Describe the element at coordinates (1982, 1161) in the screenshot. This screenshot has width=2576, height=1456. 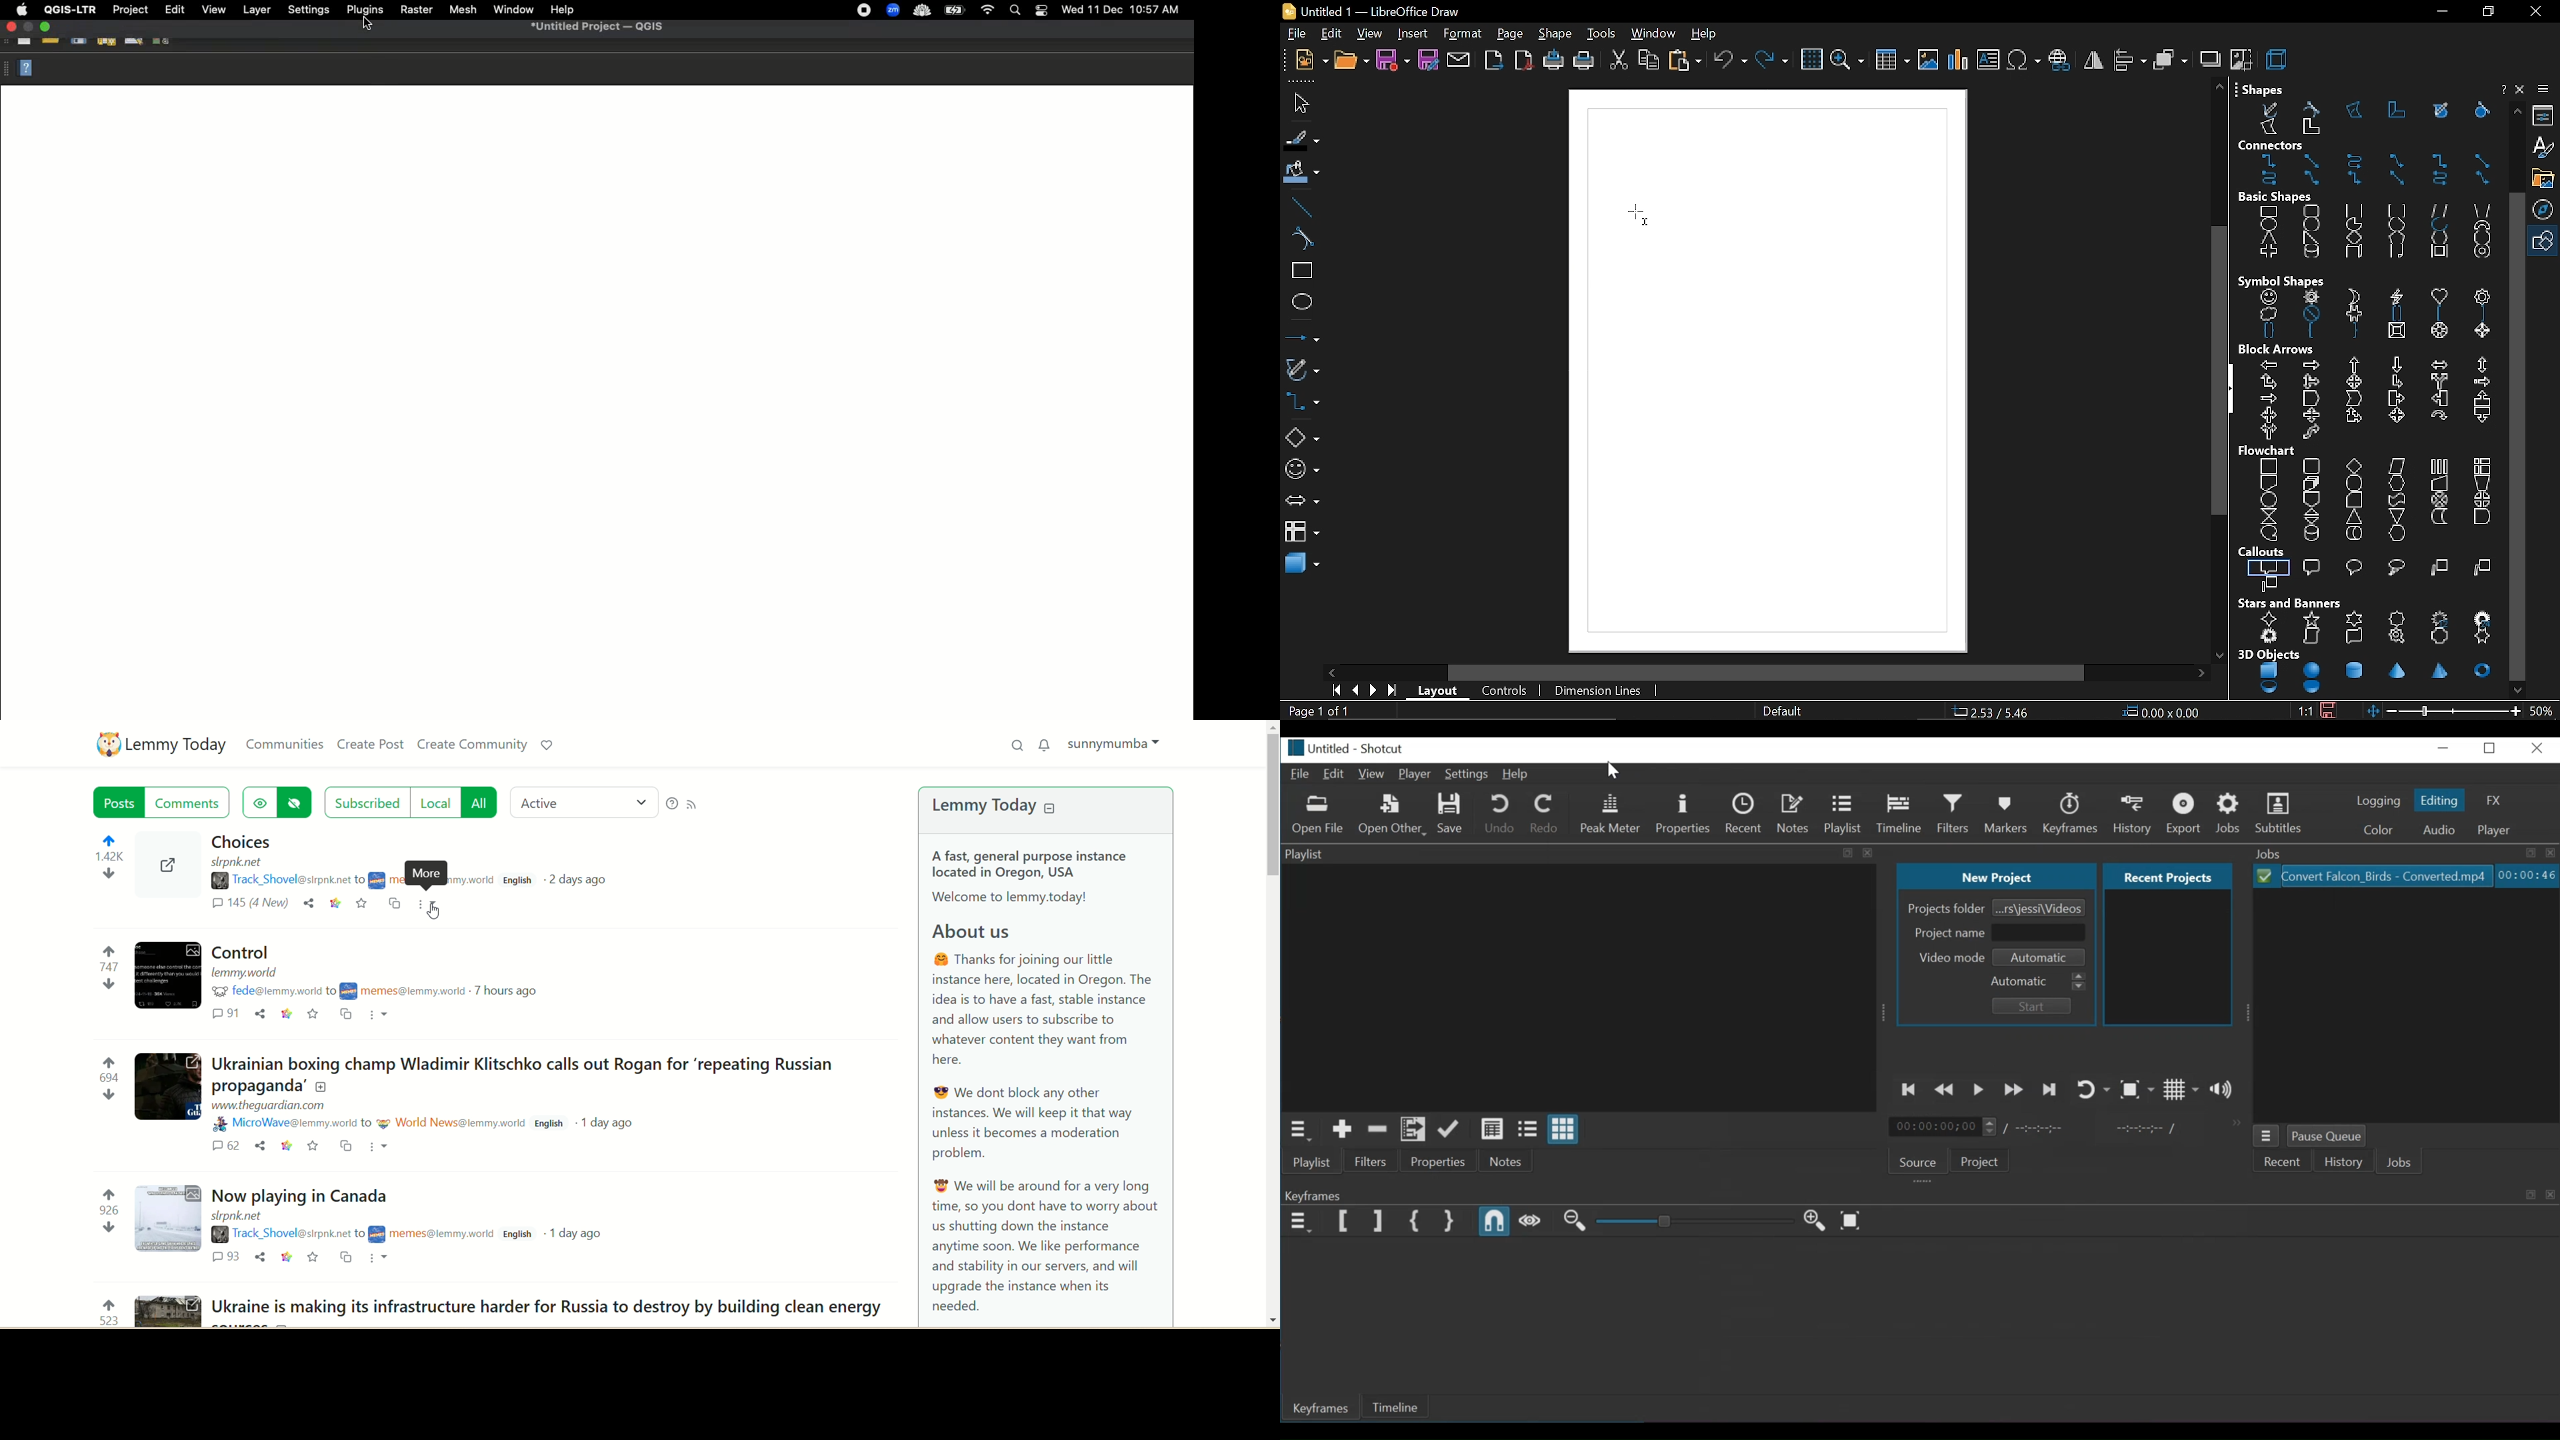
I see `Project` at that location.